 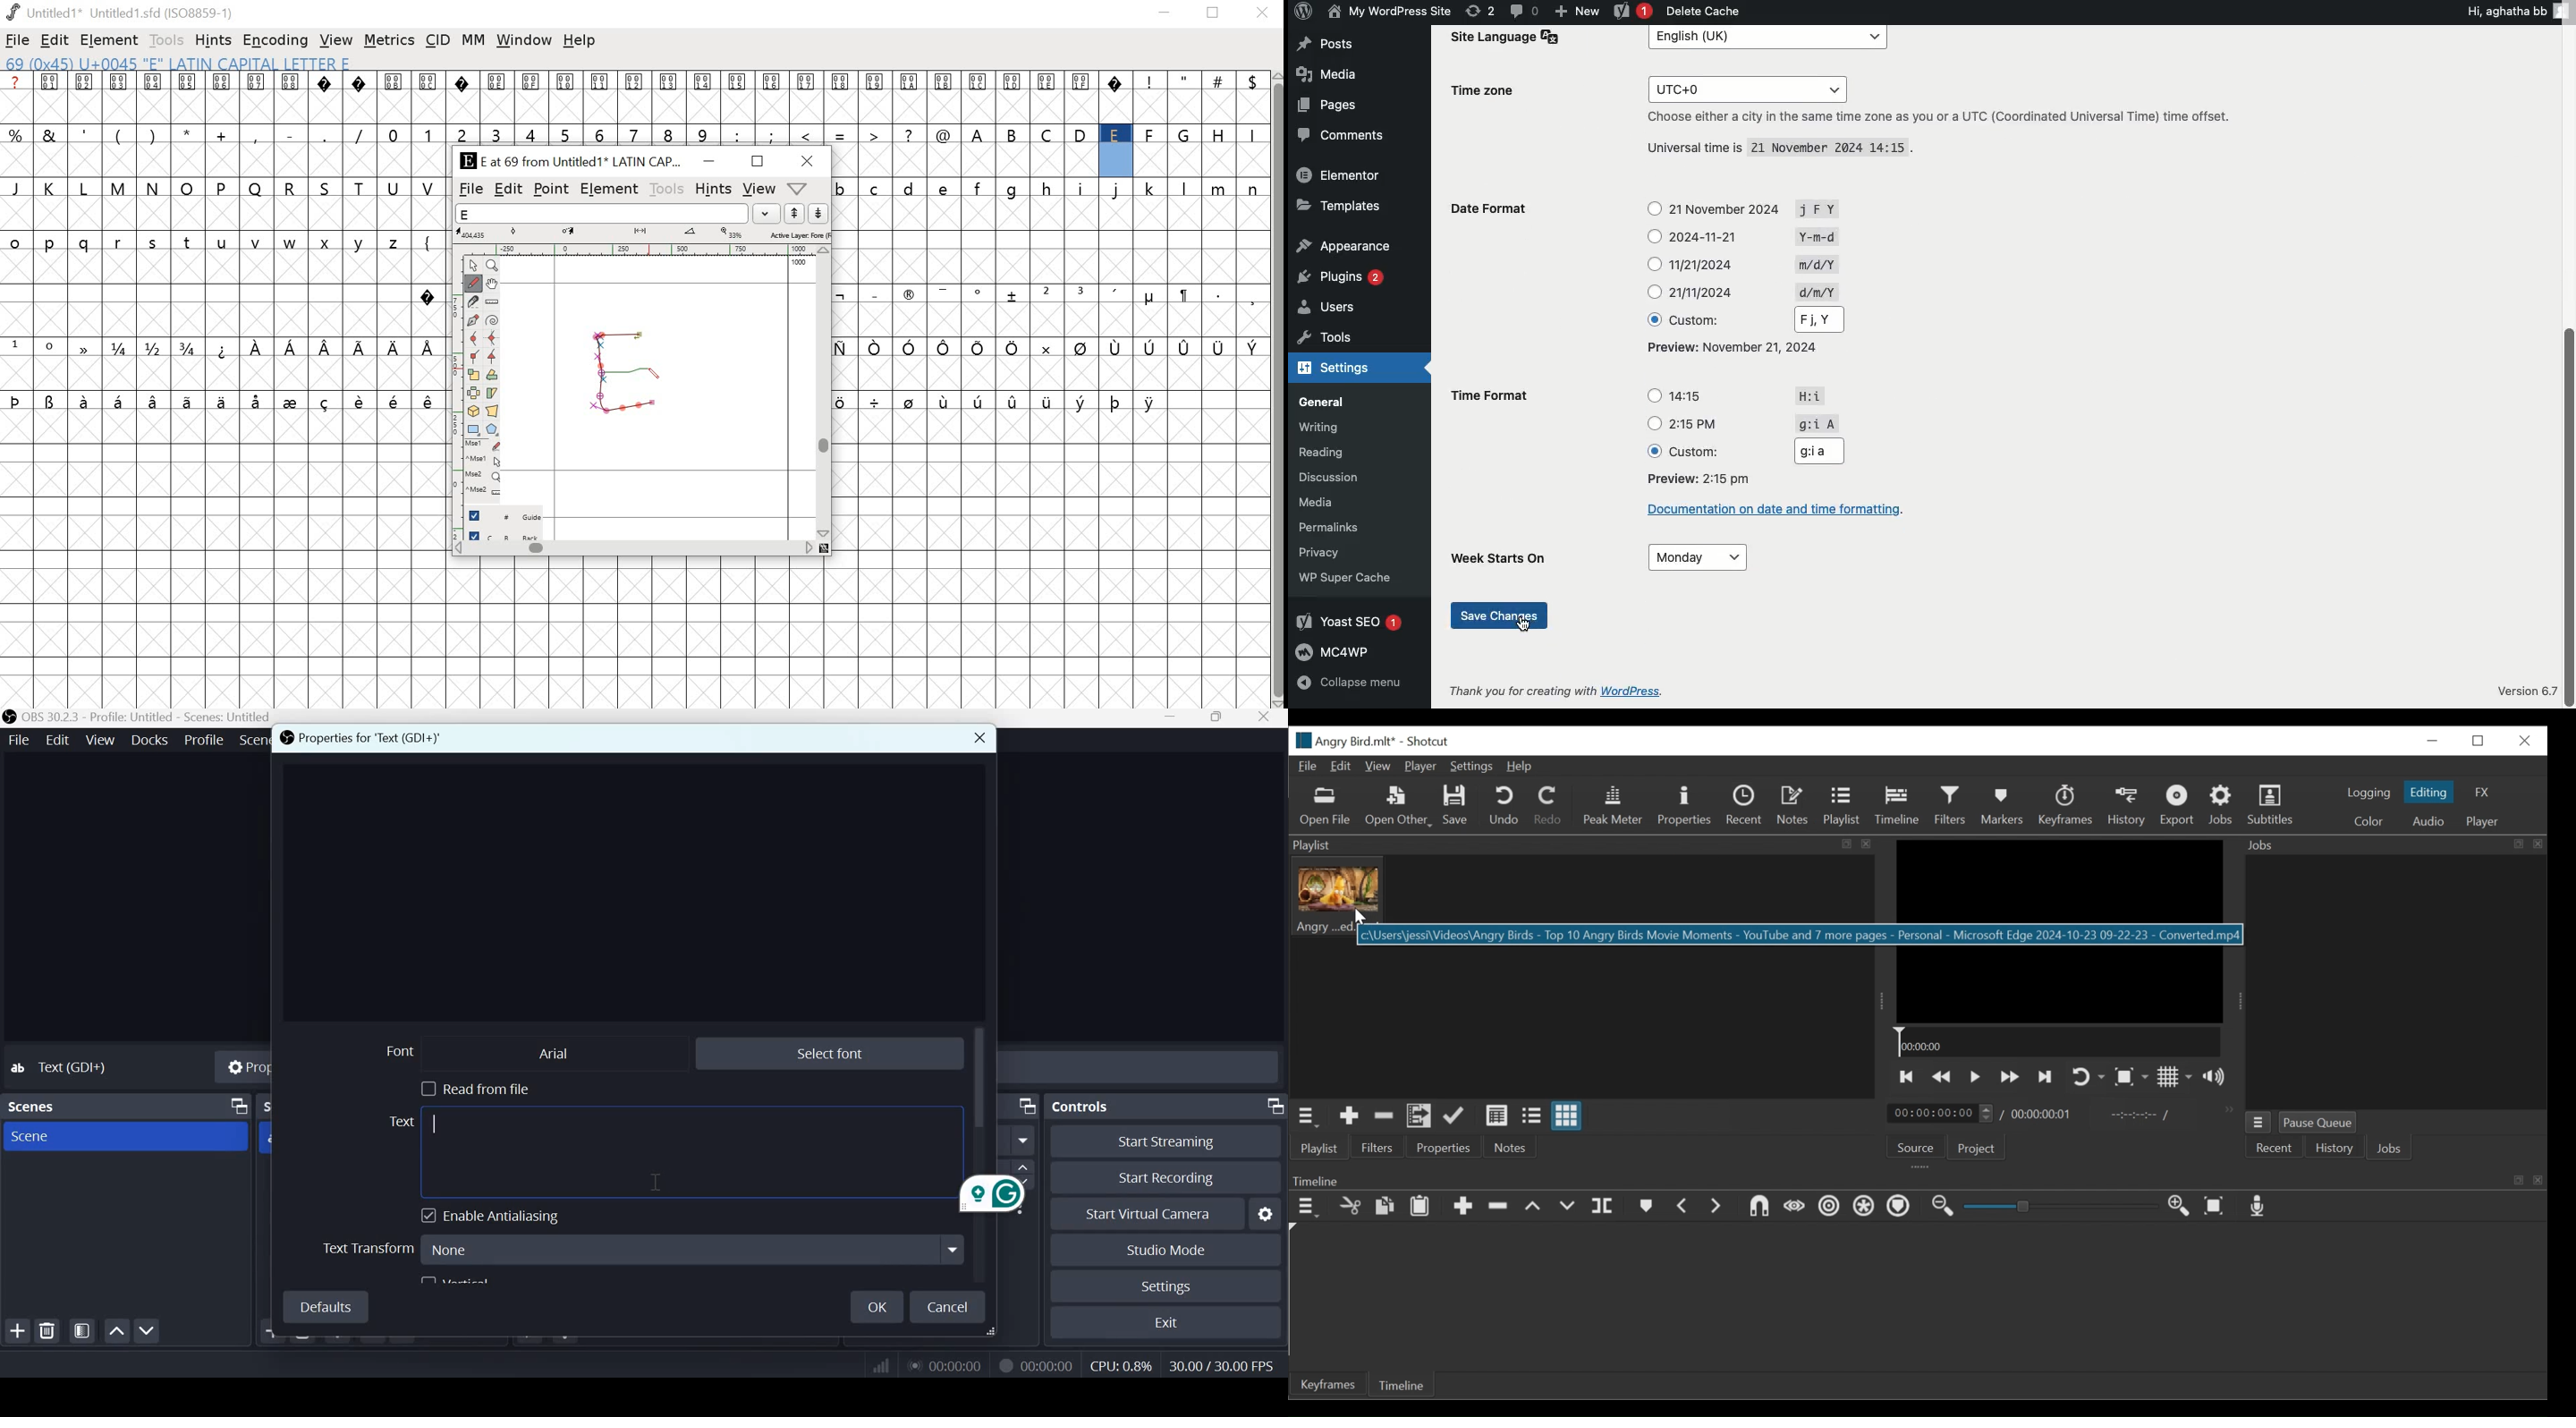 What do you see at coordinates (1265, 1214) in the screenshot?
I see `Configure virtual camera` at bounding box center [1265, 1214].